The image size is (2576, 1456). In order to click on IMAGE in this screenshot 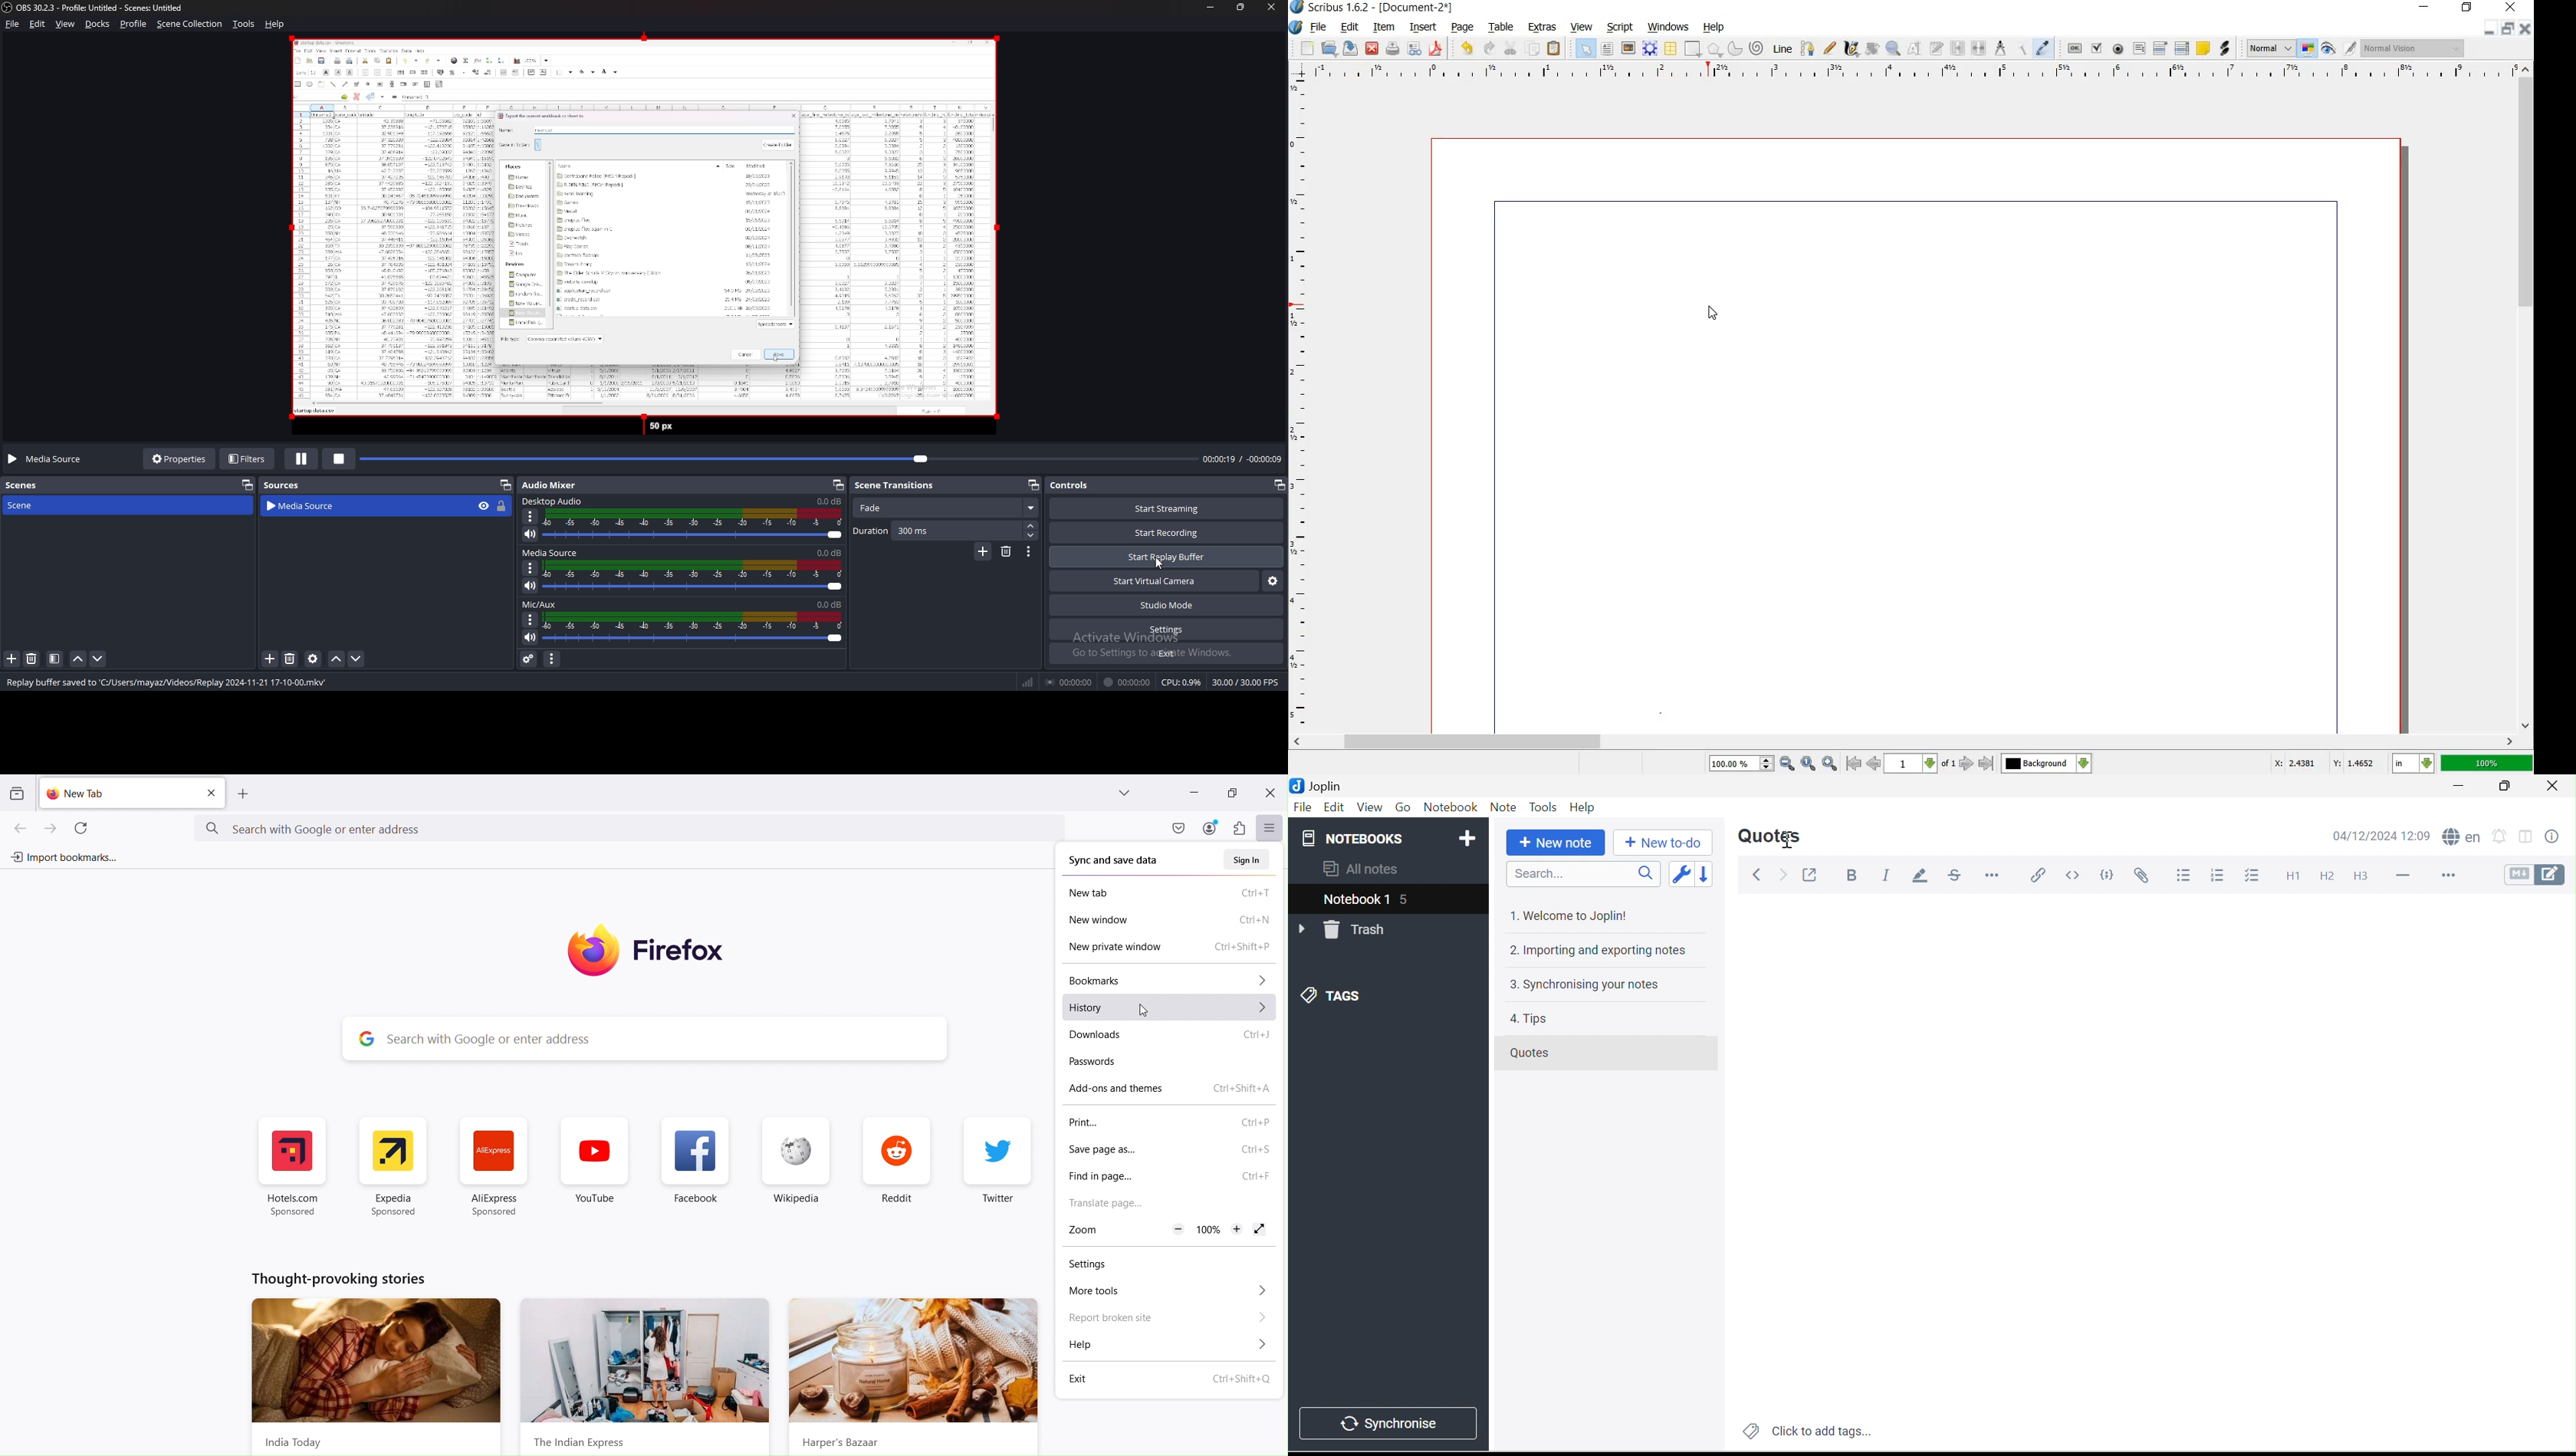, I will do `click(1628, 47)`.